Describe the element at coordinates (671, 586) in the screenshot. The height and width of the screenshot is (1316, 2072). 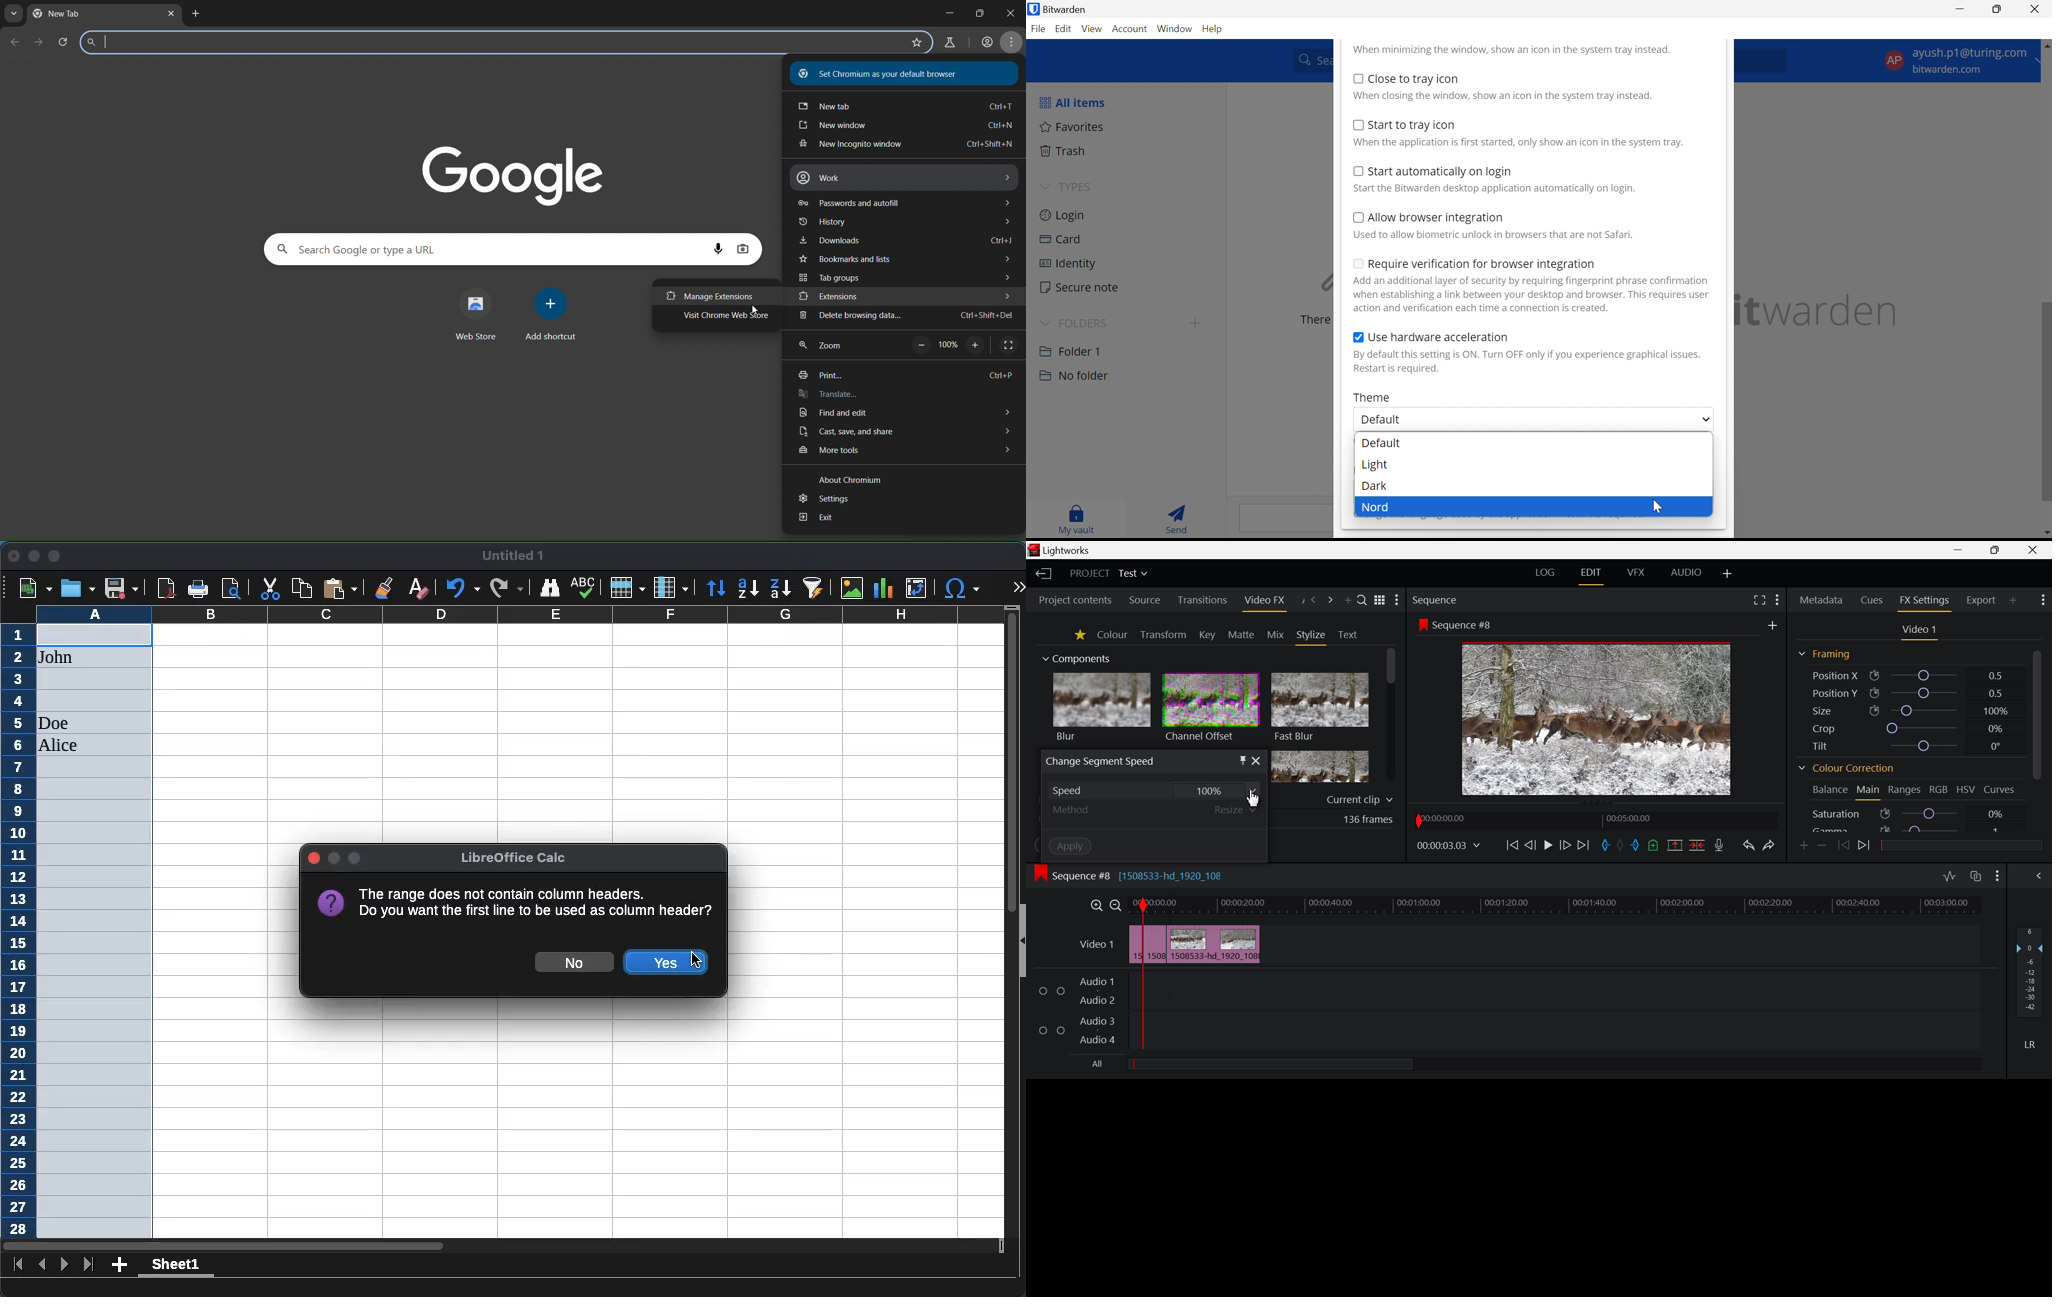
I see `column` at that location.